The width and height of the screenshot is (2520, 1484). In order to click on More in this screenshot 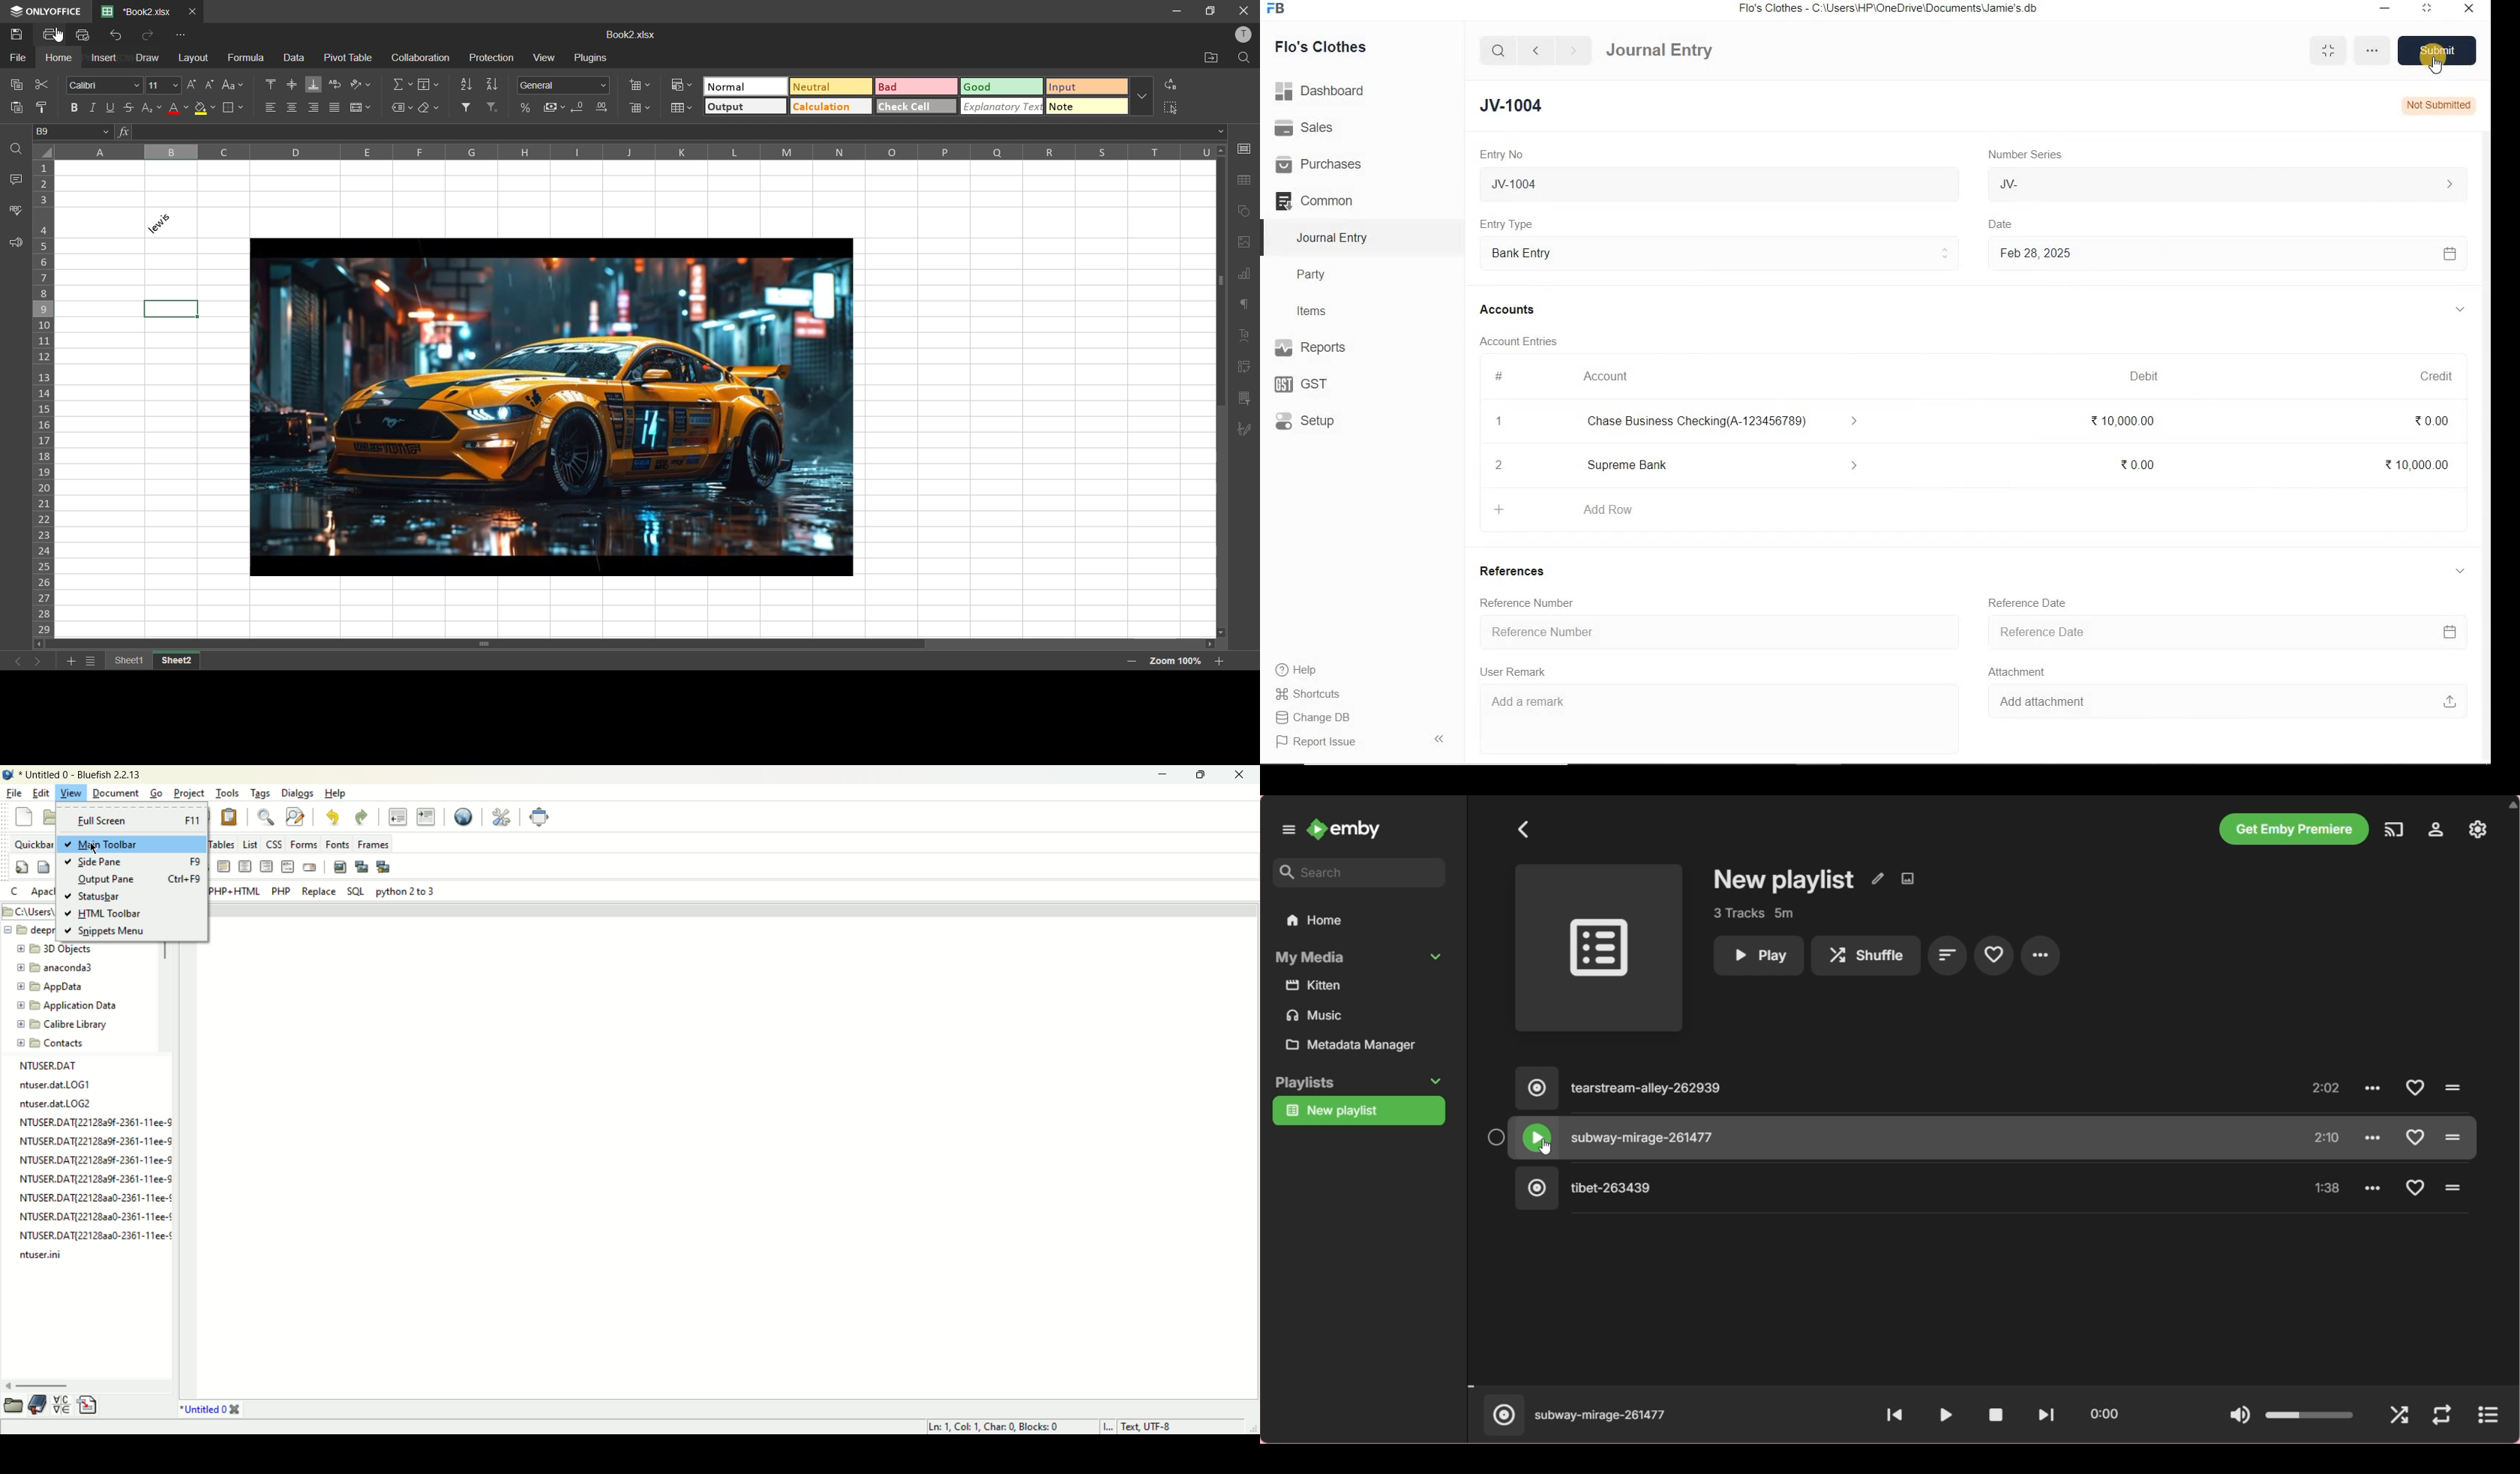, I will do `click(2040, 955)`.